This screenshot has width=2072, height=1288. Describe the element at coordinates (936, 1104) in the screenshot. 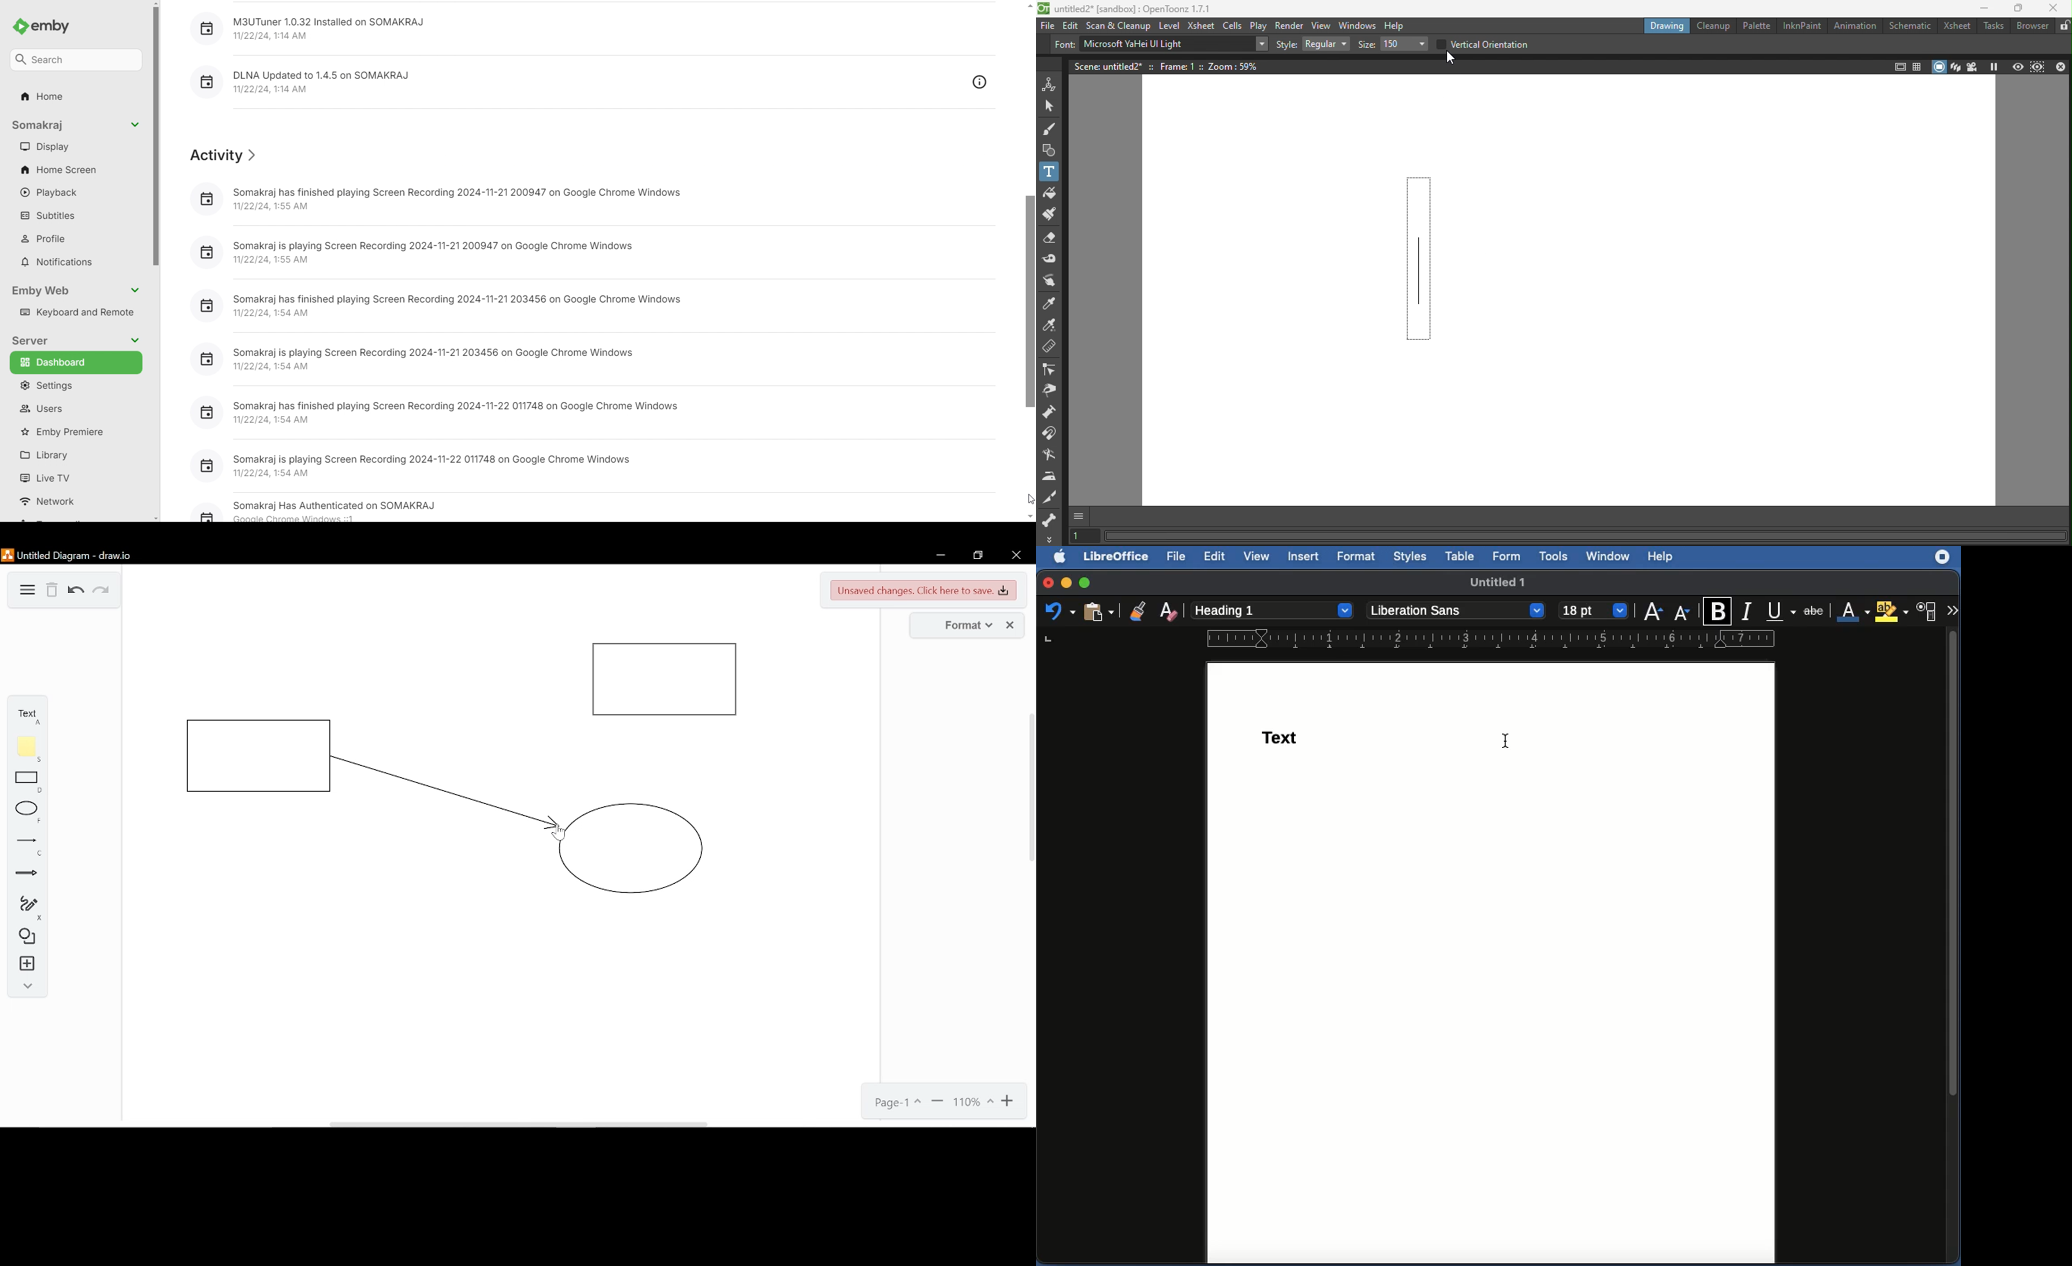

I see `Zoom out` at that location.